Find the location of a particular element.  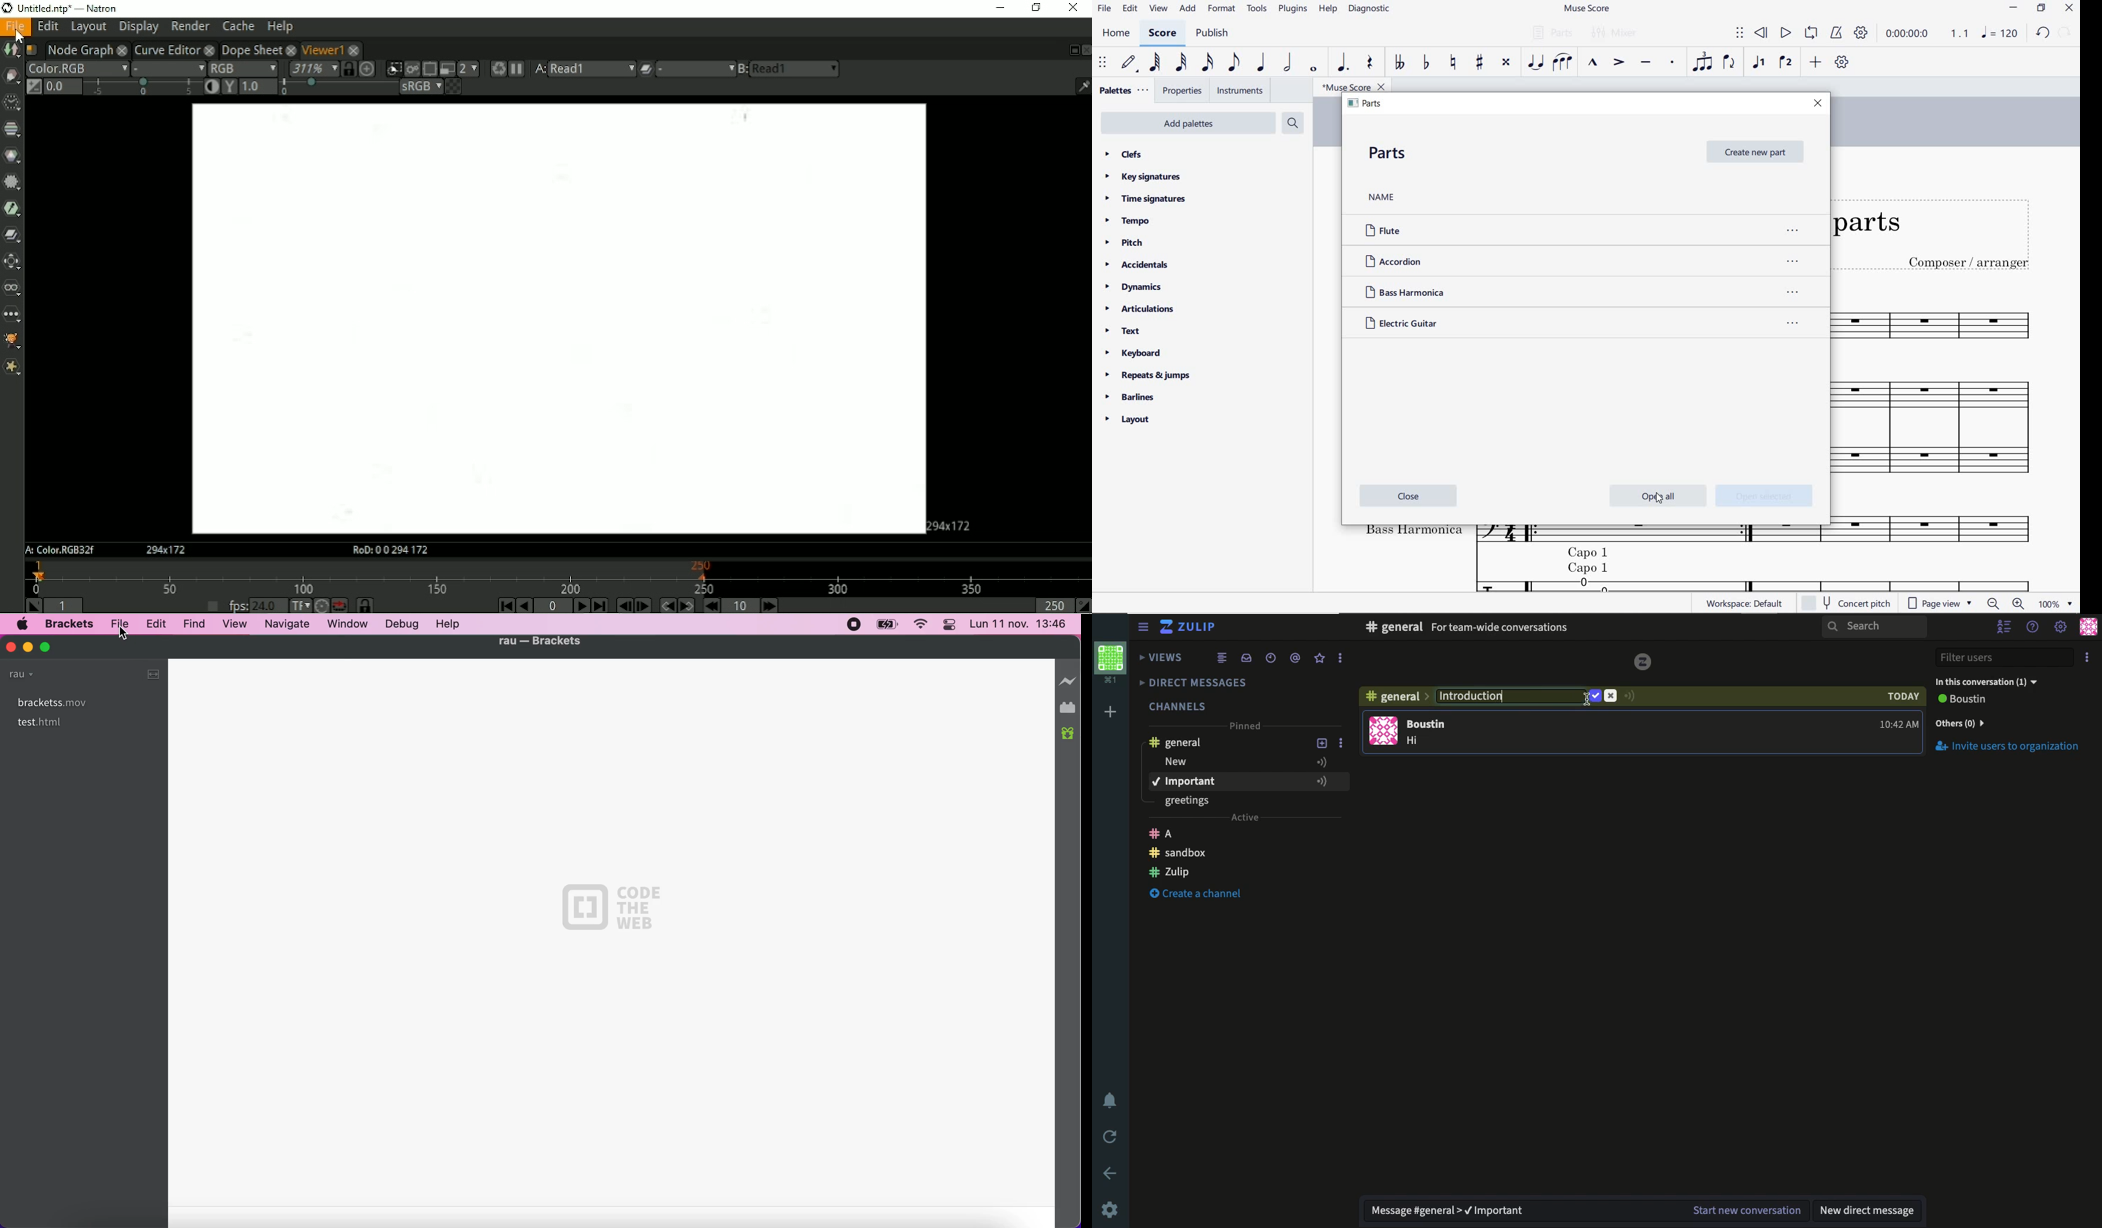

close is located at coordinates (1410, 497).